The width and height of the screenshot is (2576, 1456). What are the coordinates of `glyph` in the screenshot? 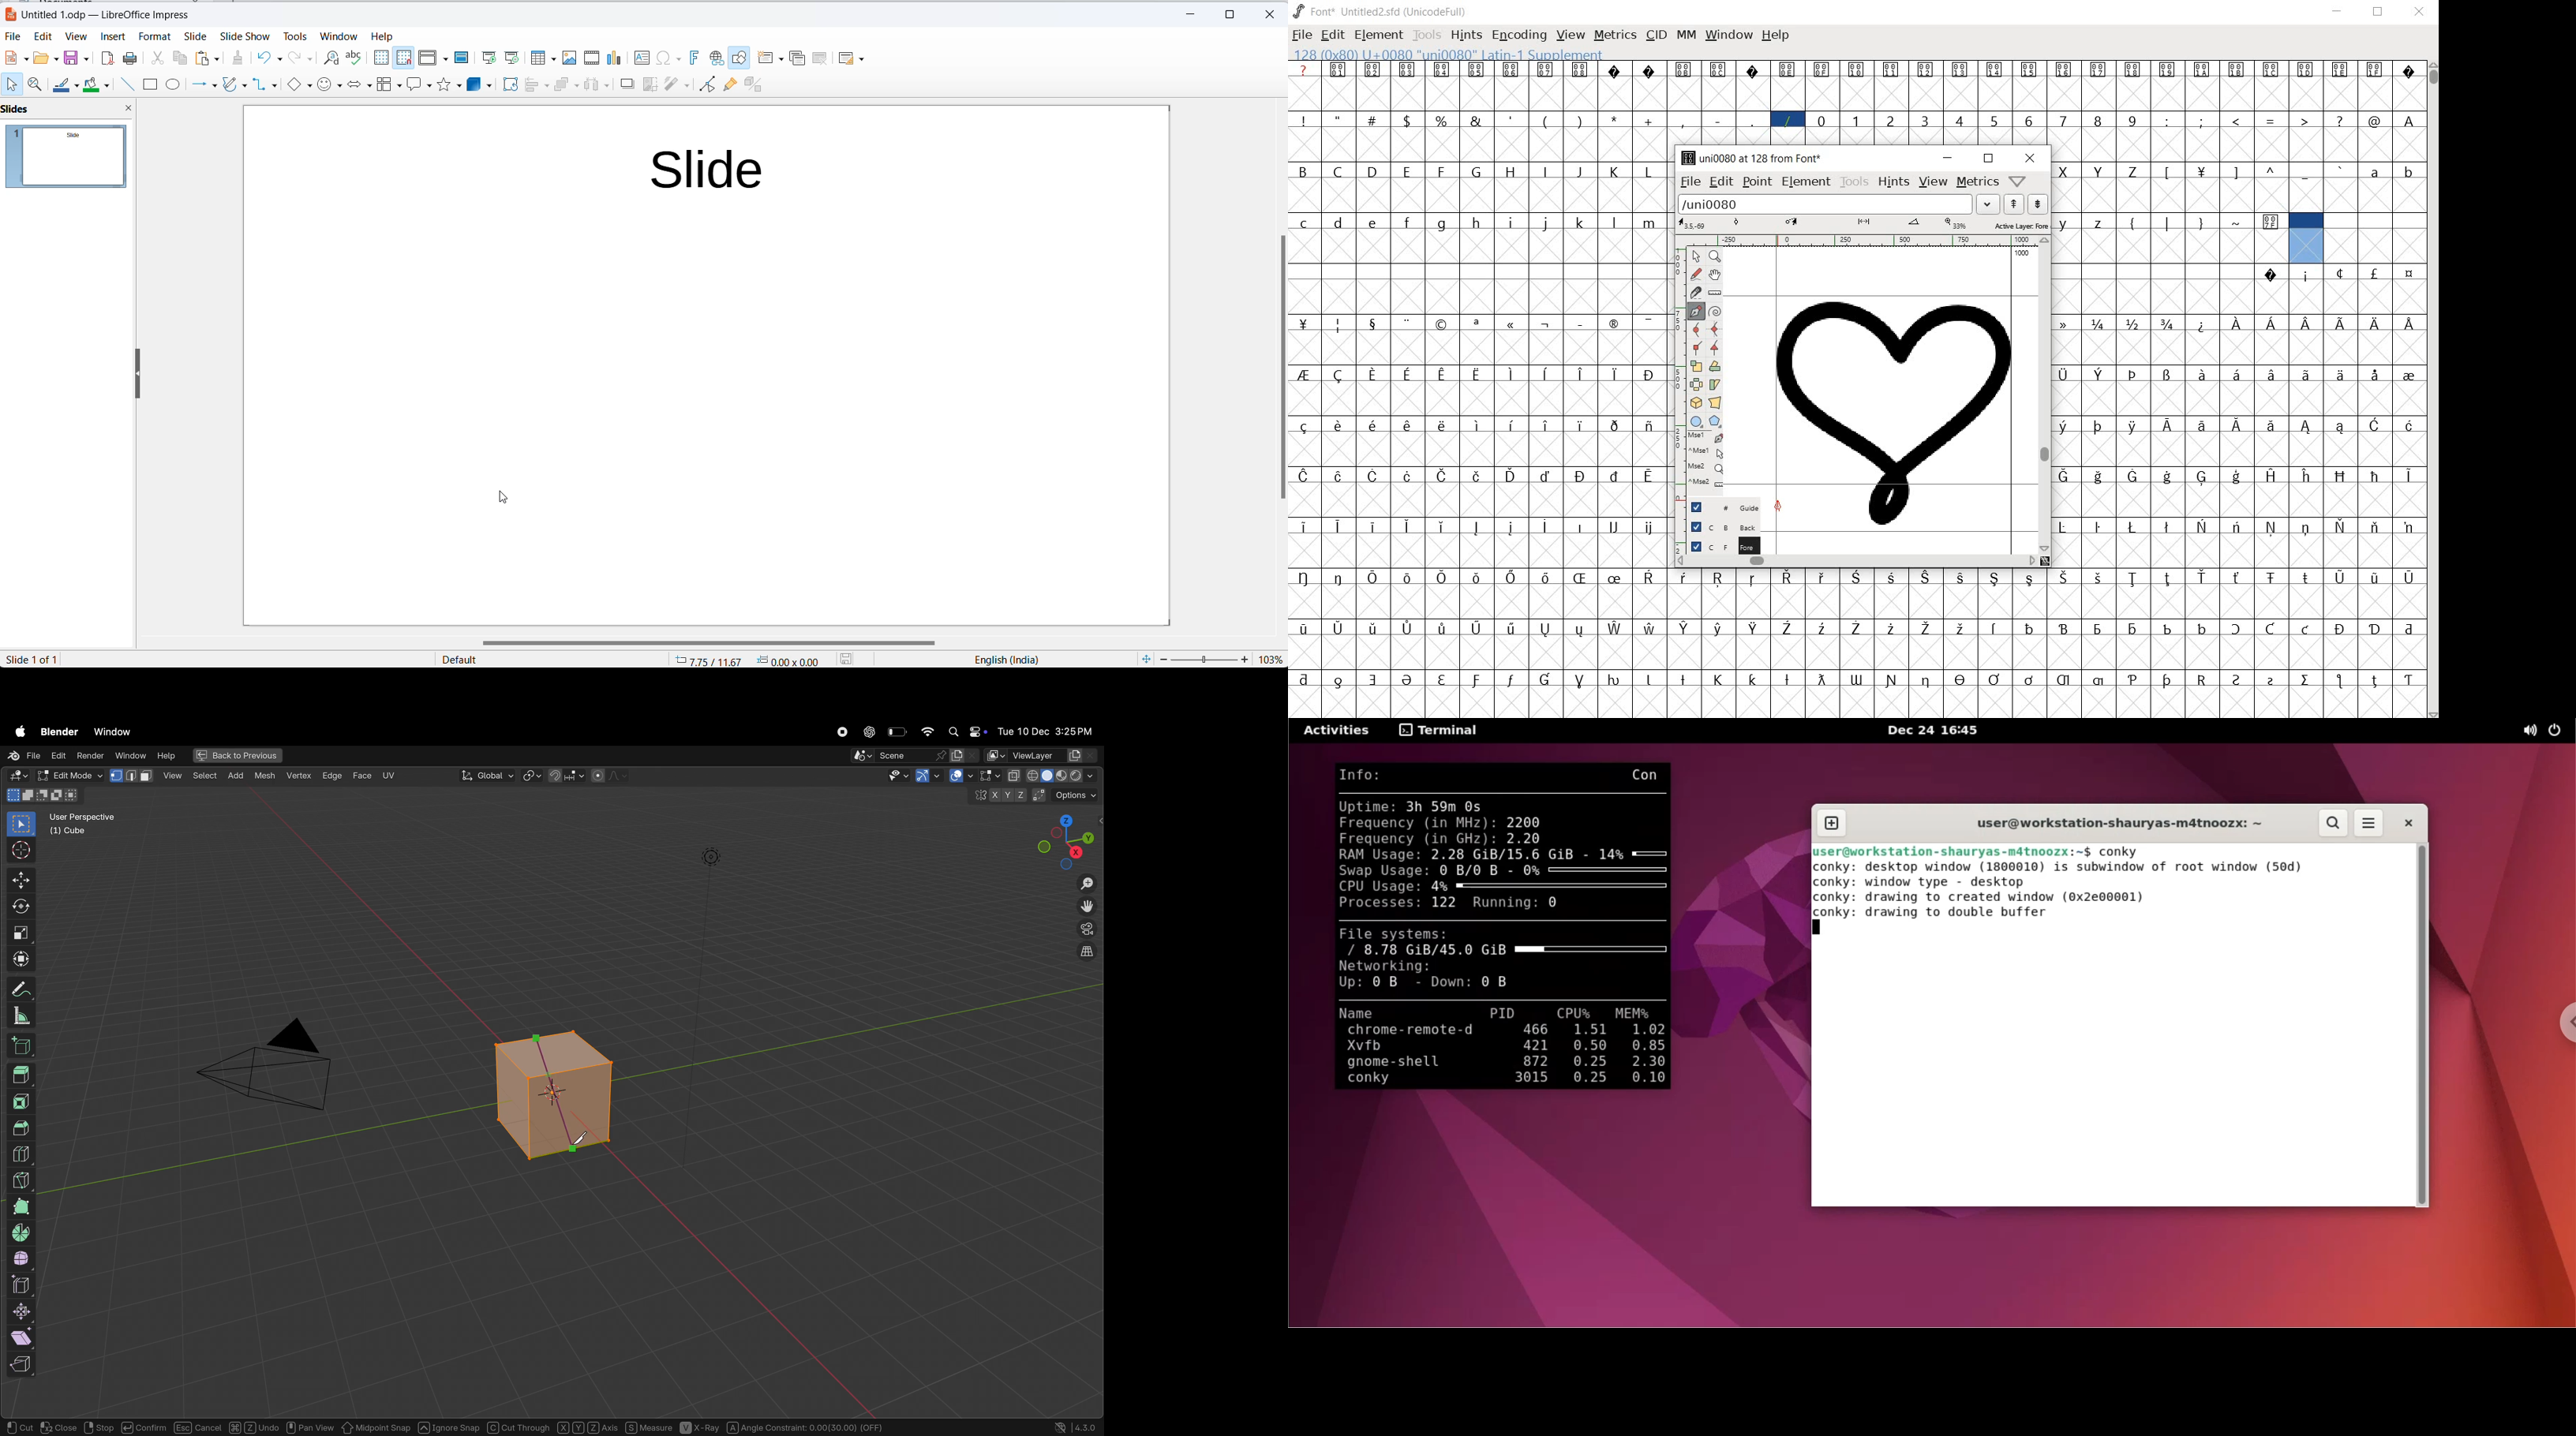 It's located at (2307, 324).